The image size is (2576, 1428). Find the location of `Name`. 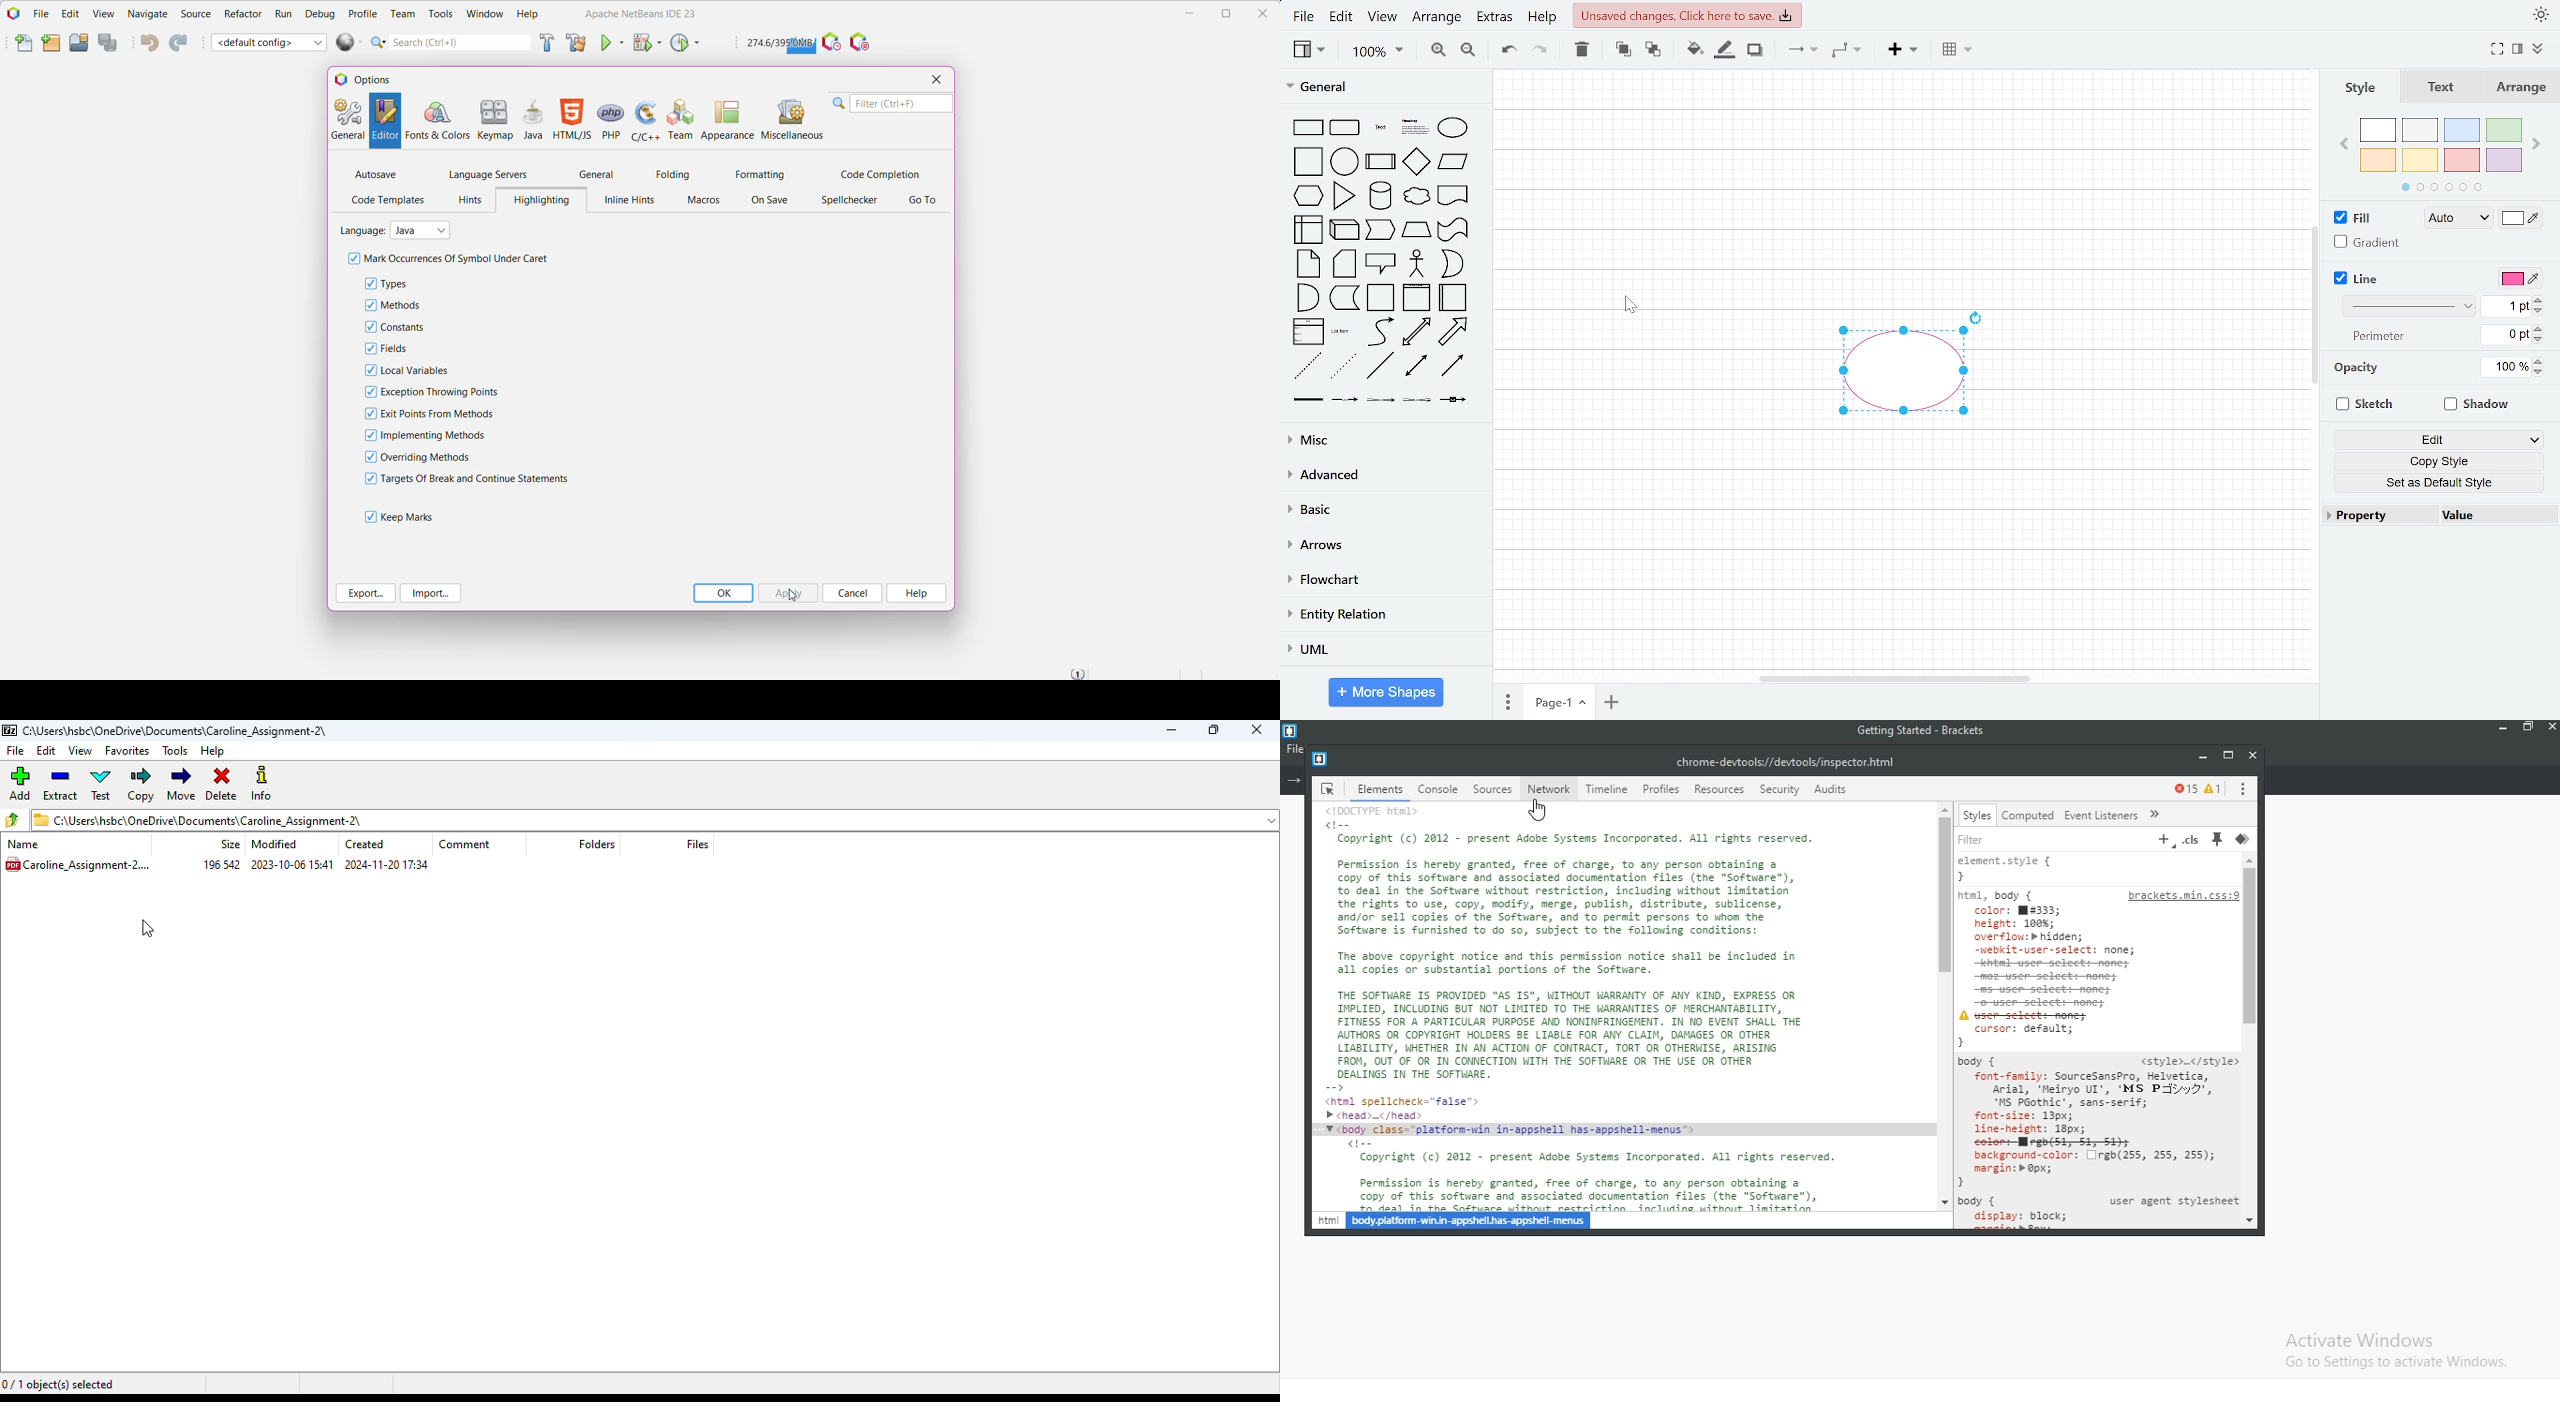

Name is located at coordinates (32, 845).